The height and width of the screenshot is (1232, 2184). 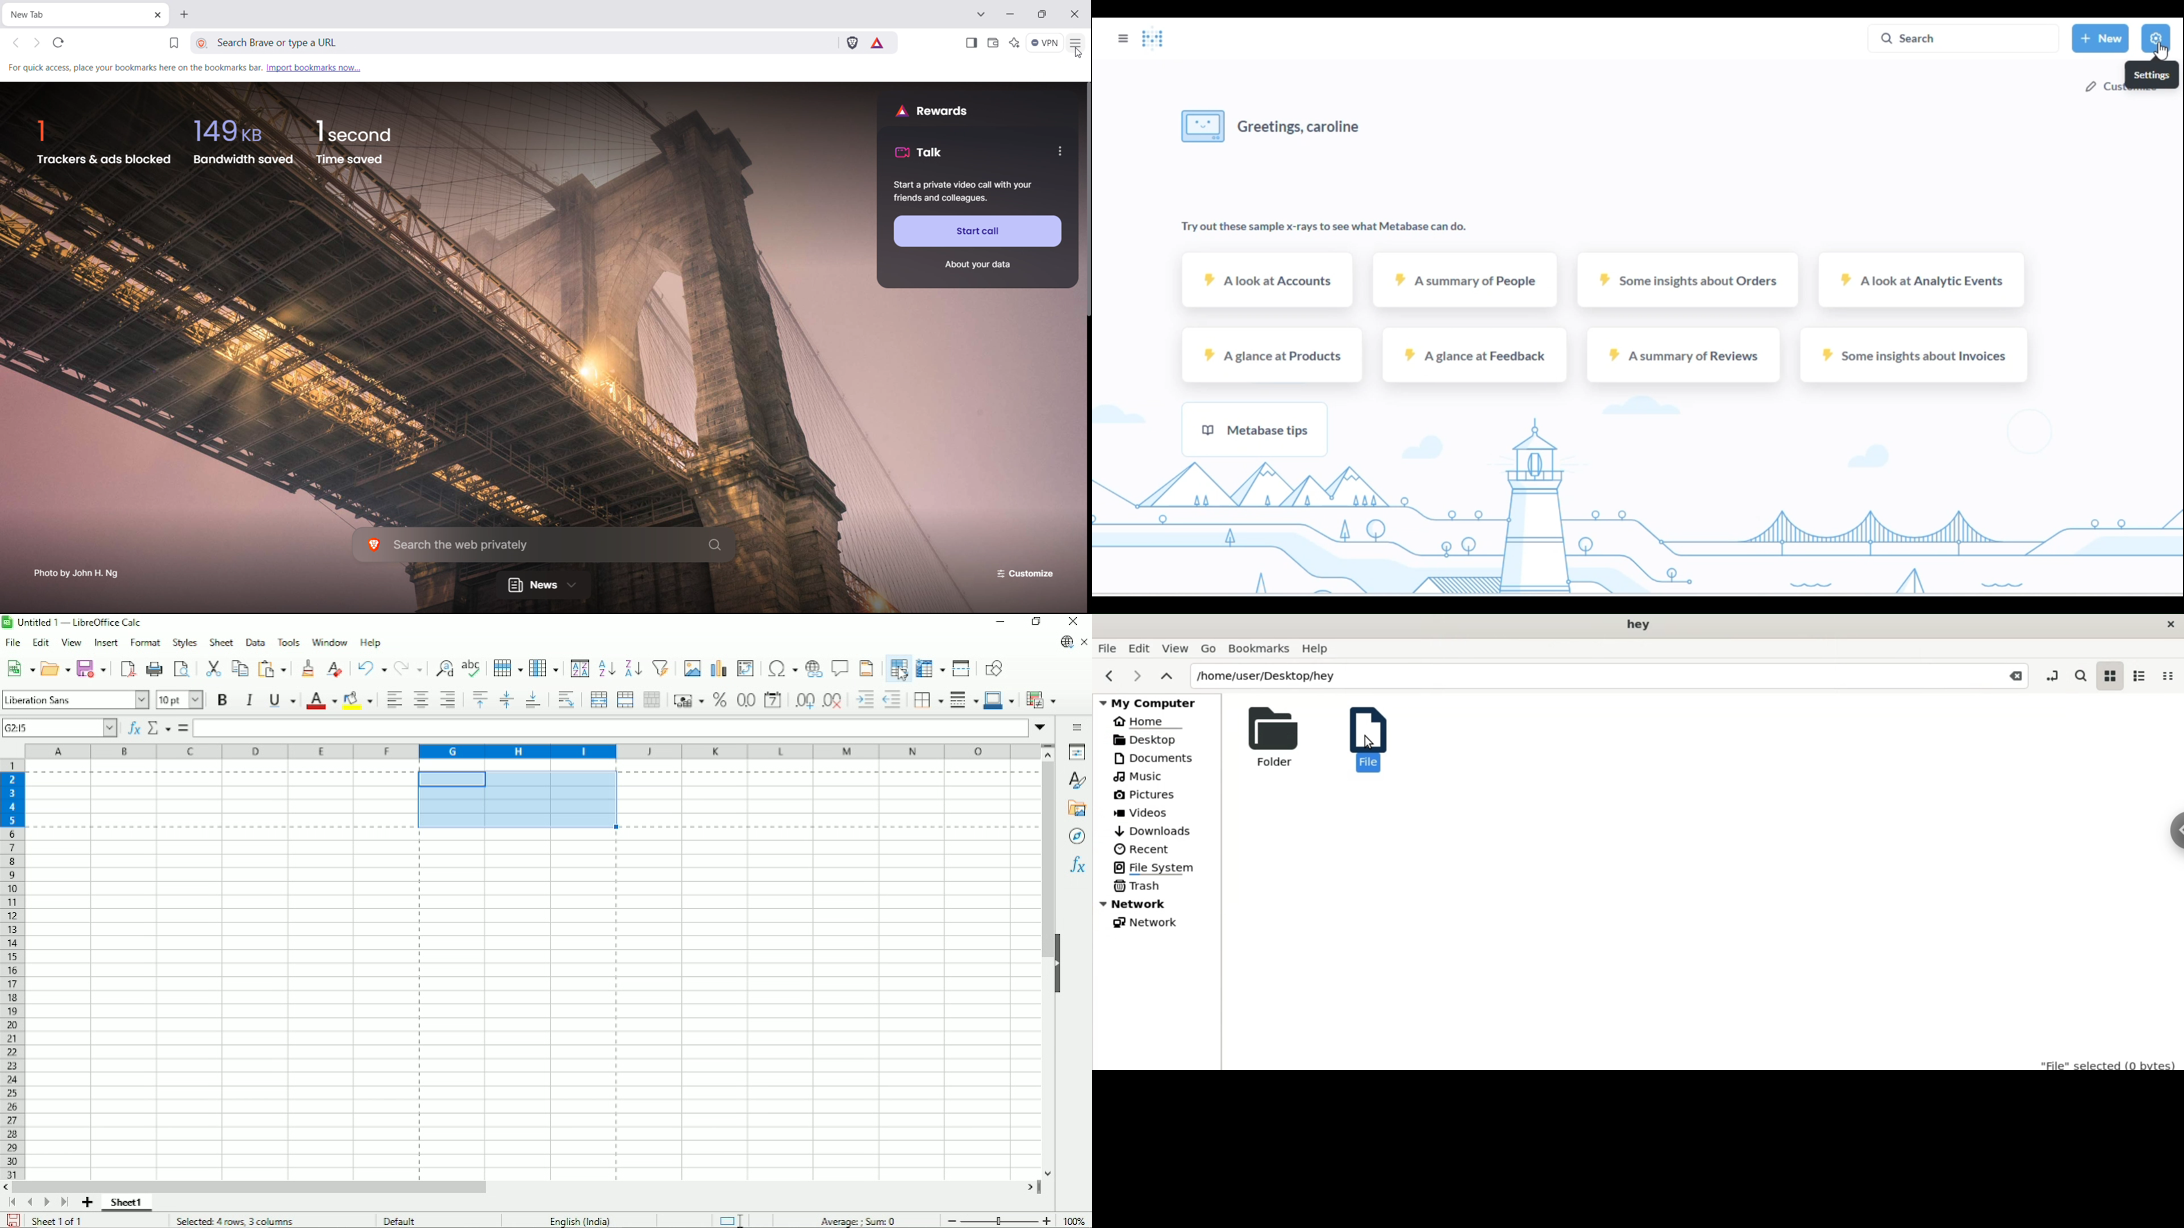 I want to click on Print, so click(x=154, y=669).